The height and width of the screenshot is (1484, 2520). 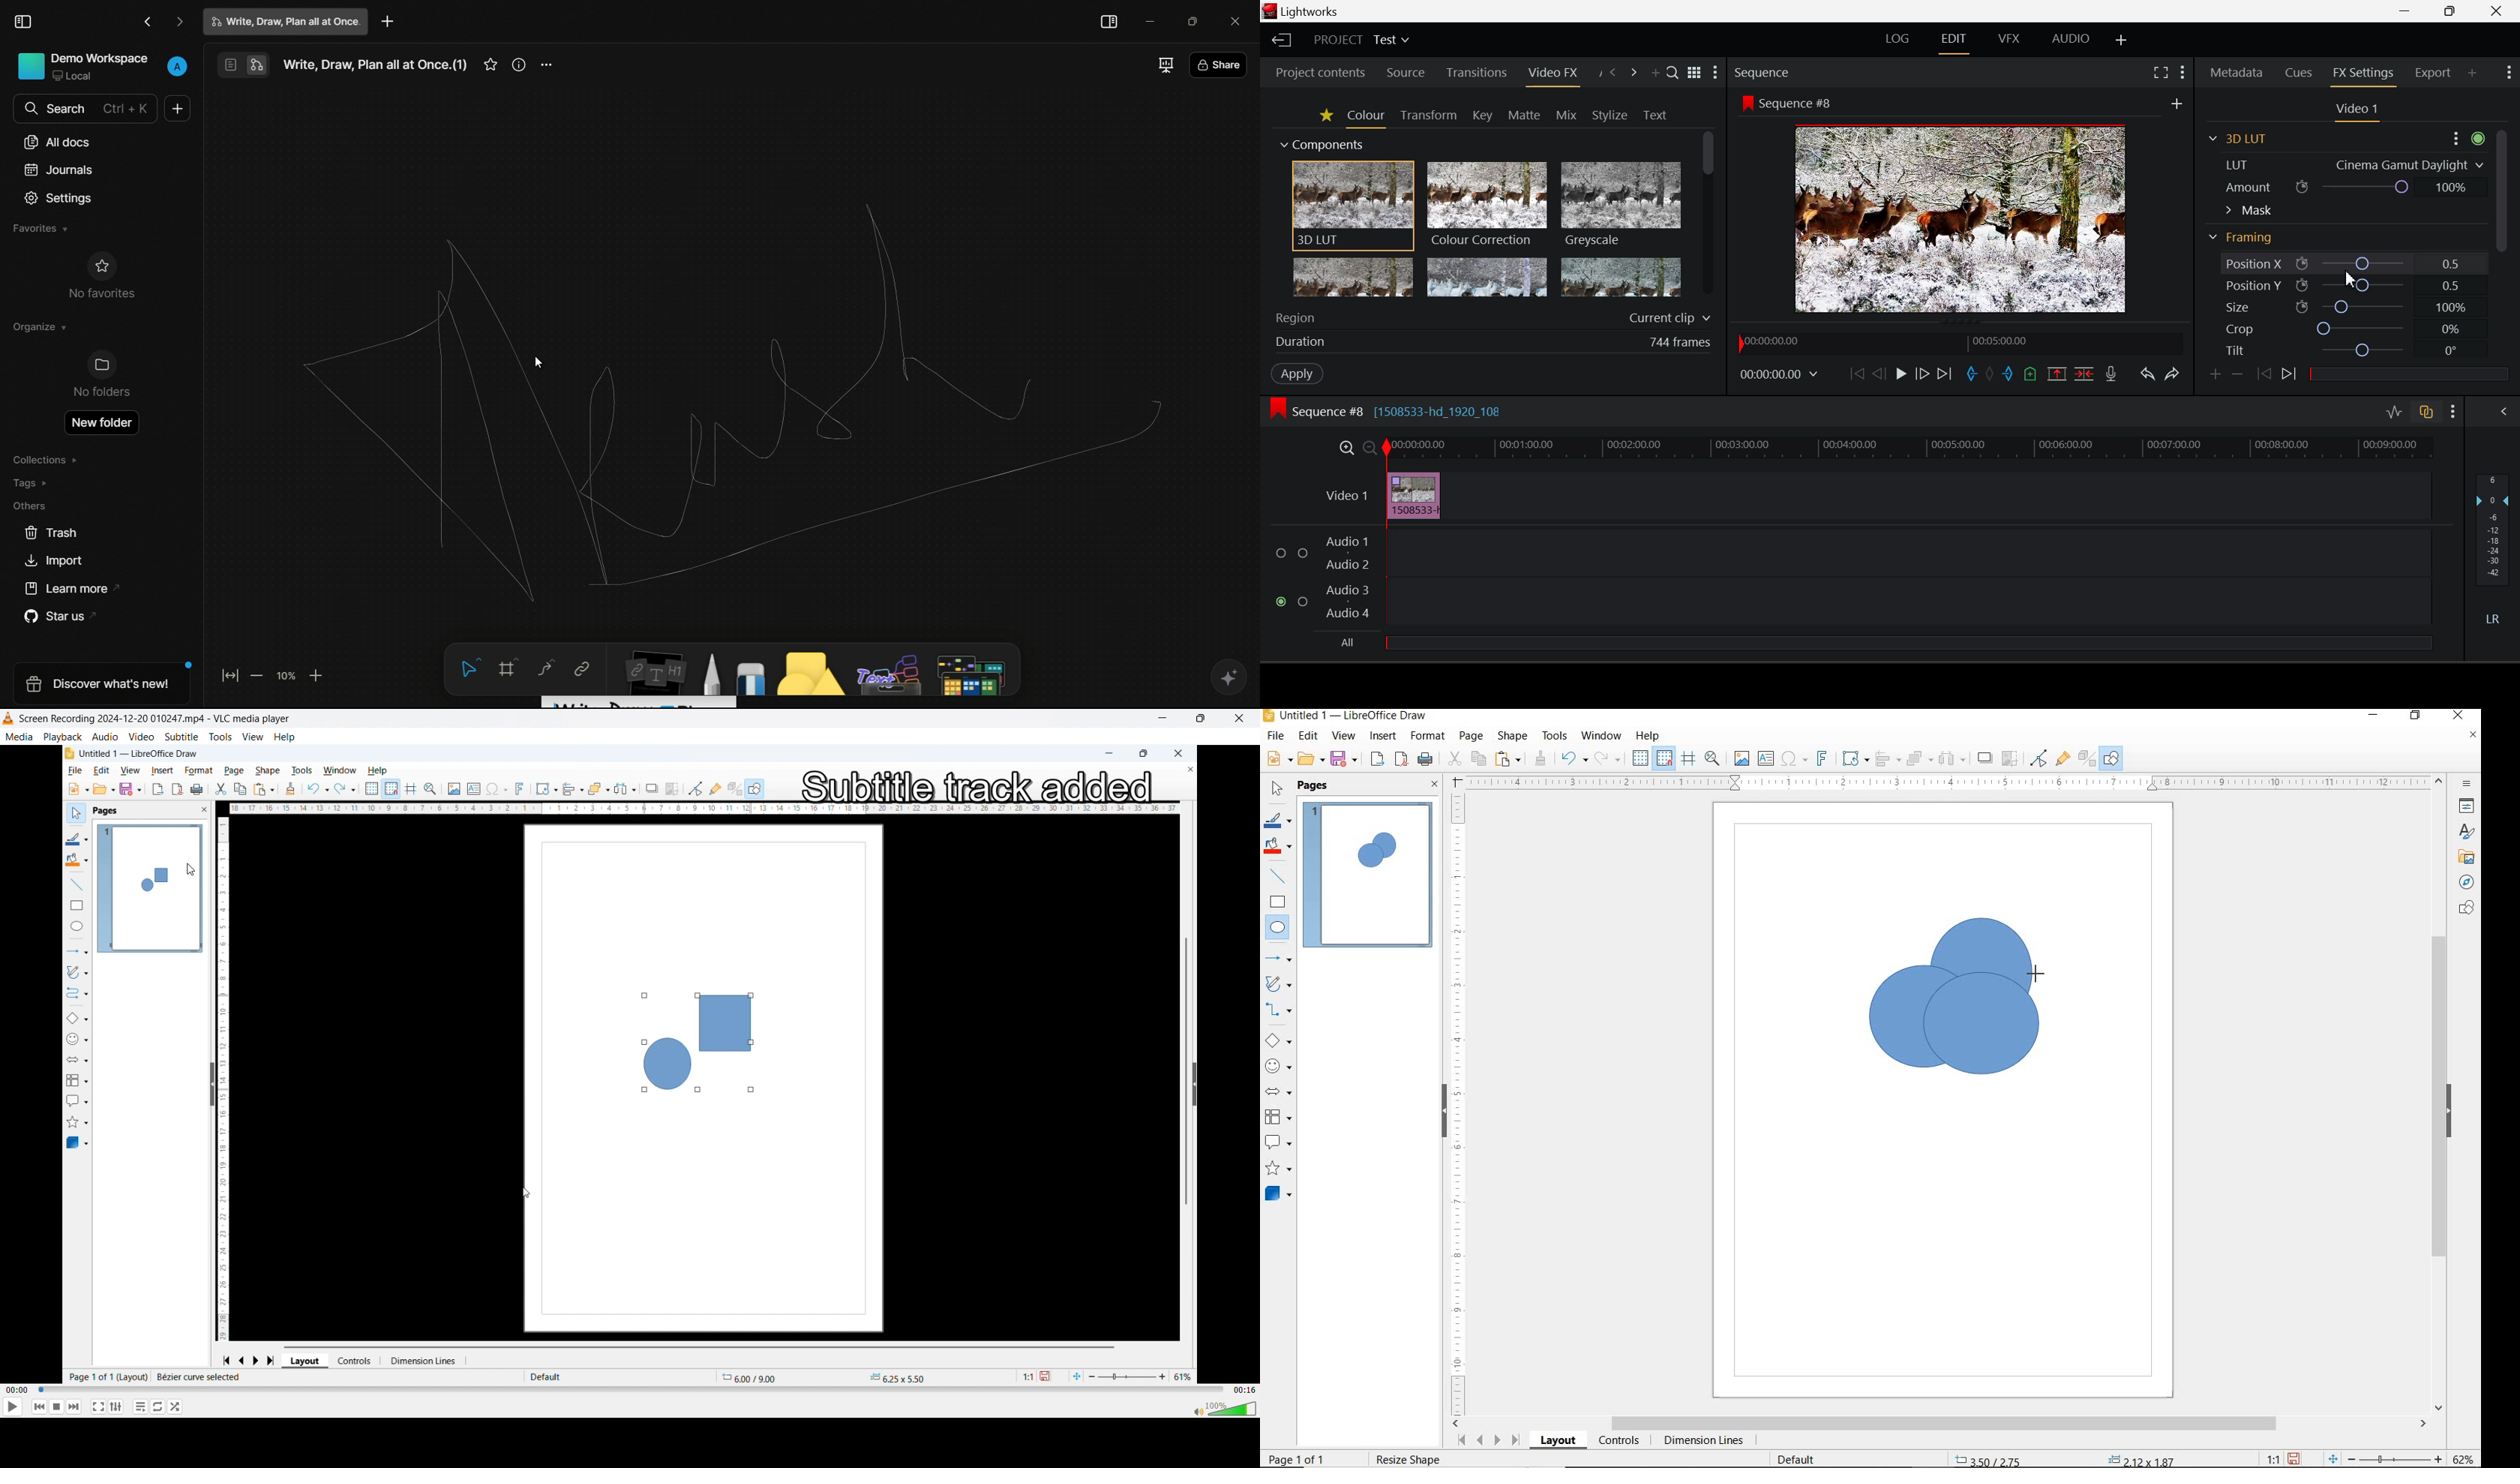 I want to click on RULER, so click(x=1459, y=1102).